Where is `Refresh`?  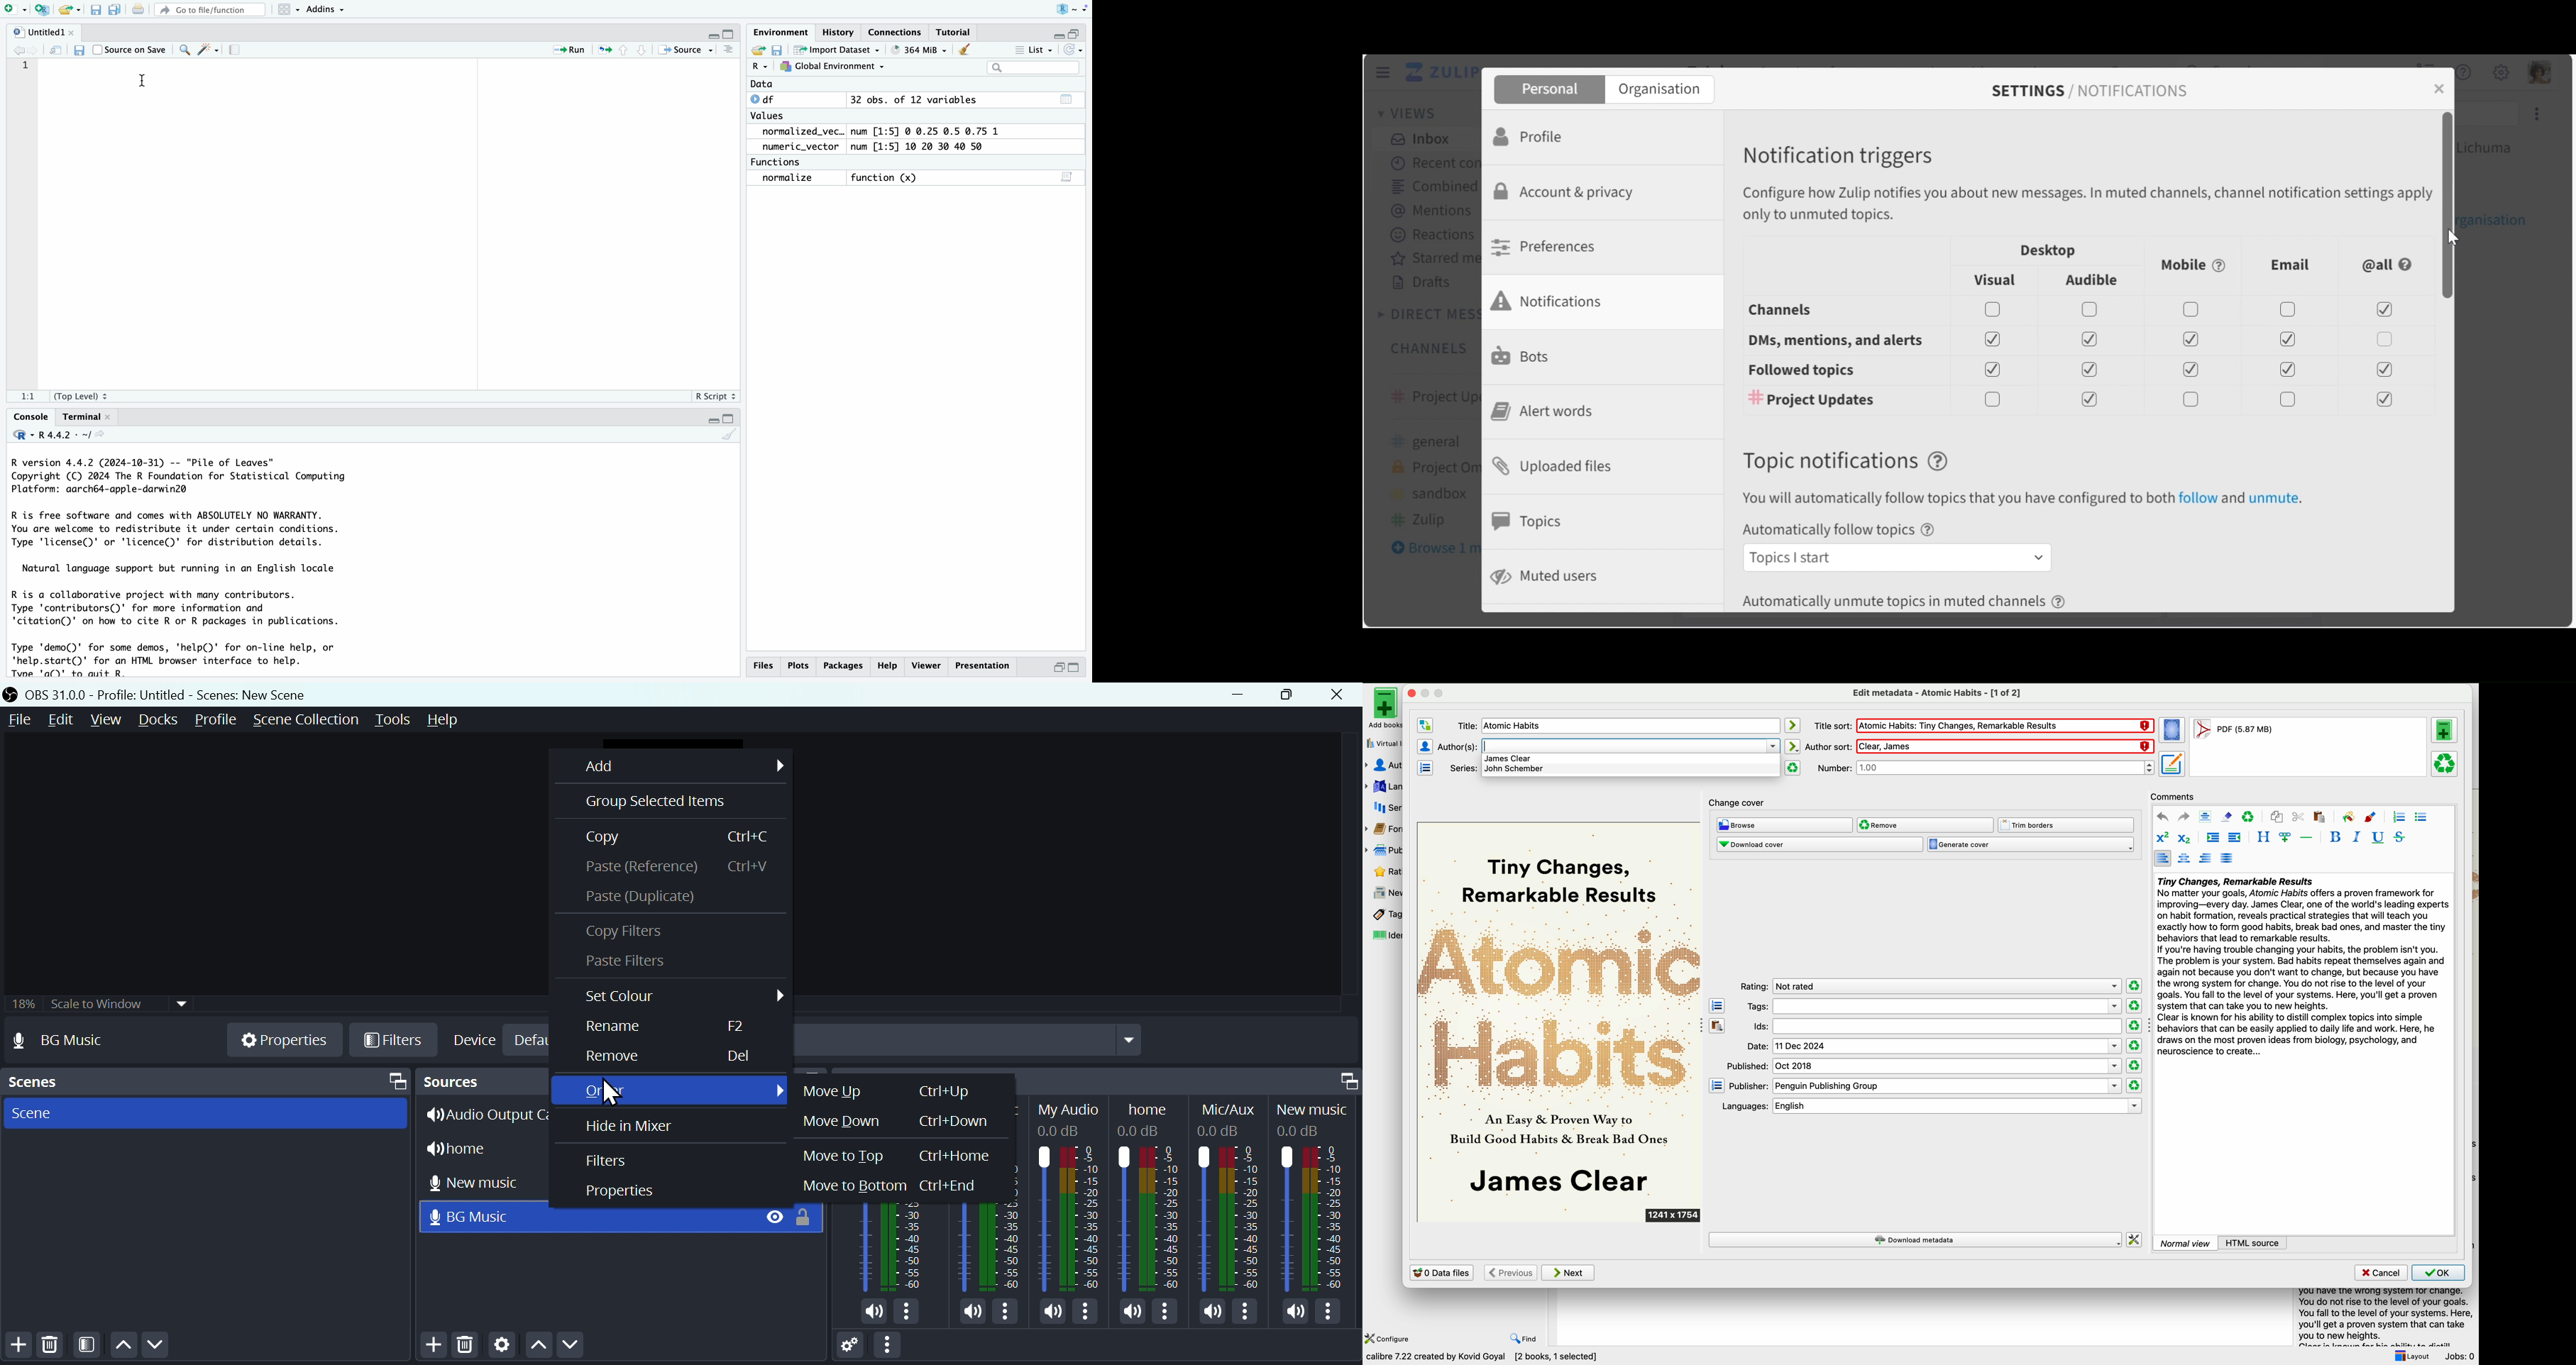 Refresh is located at coordinates (1074, 50).